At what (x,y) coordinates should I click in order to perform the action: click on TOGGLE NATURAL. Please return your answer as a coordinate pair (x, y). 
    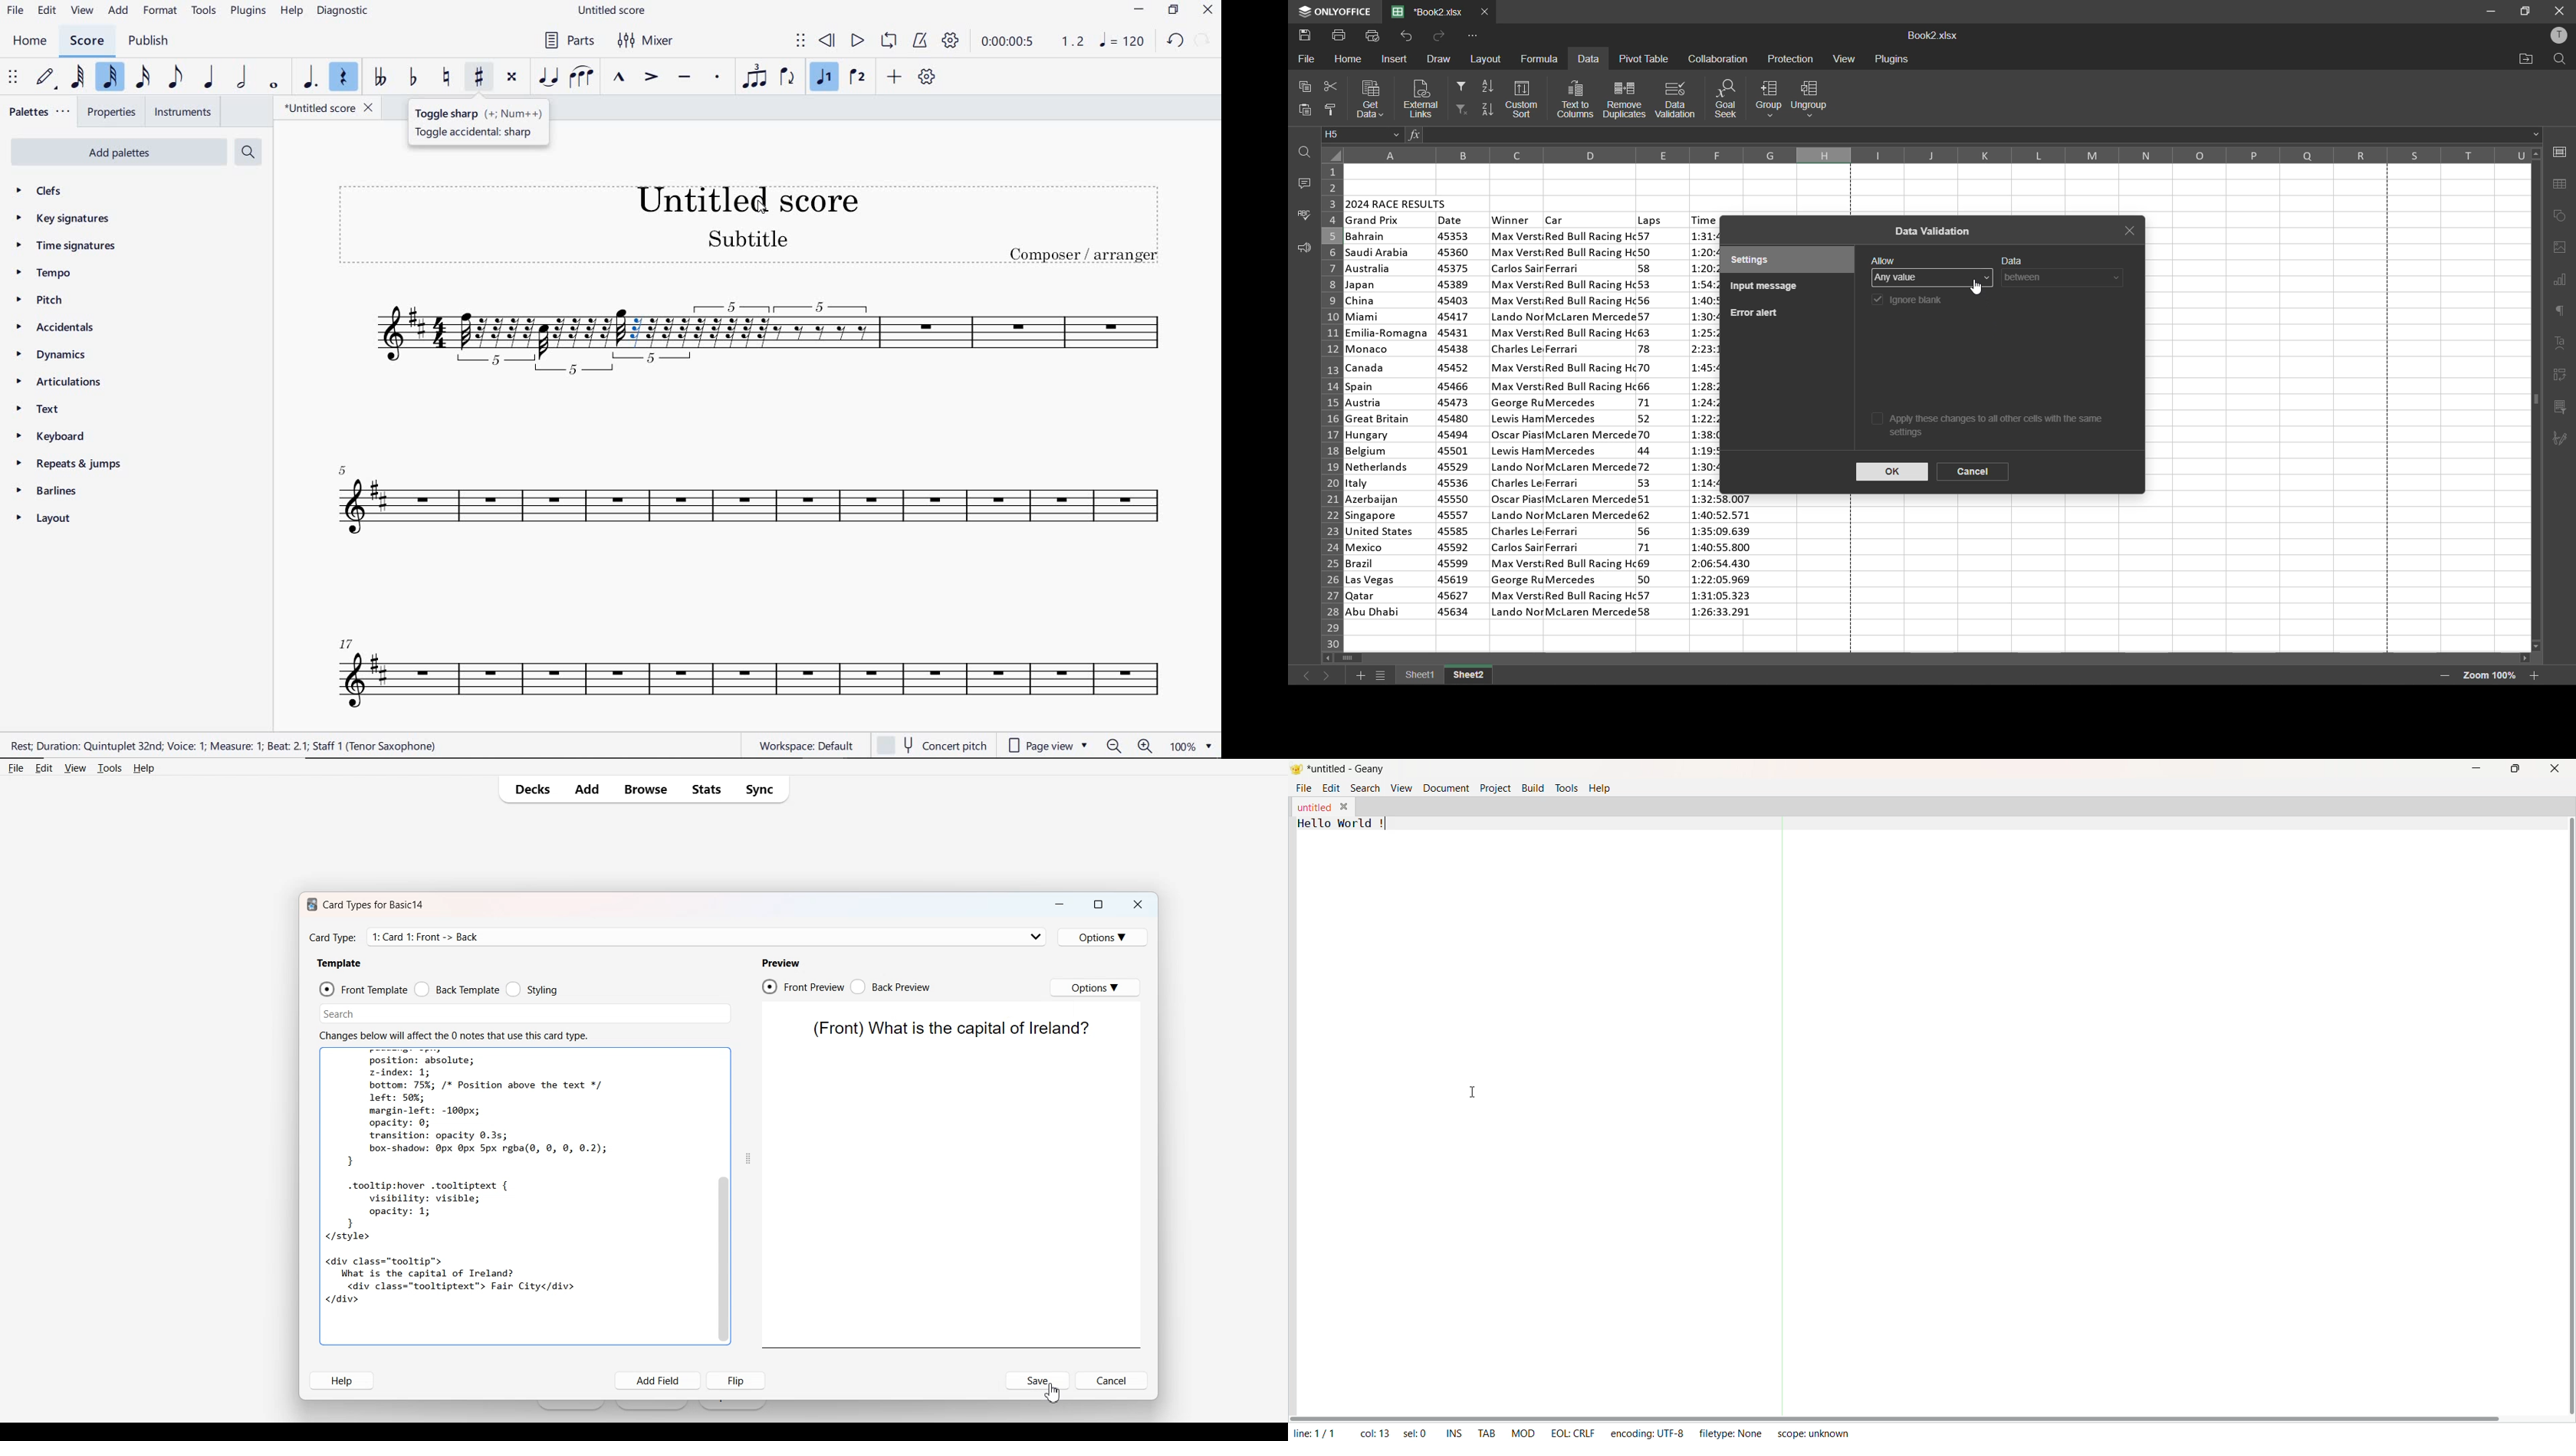
    Looking at the image, I should click on (449, 78).